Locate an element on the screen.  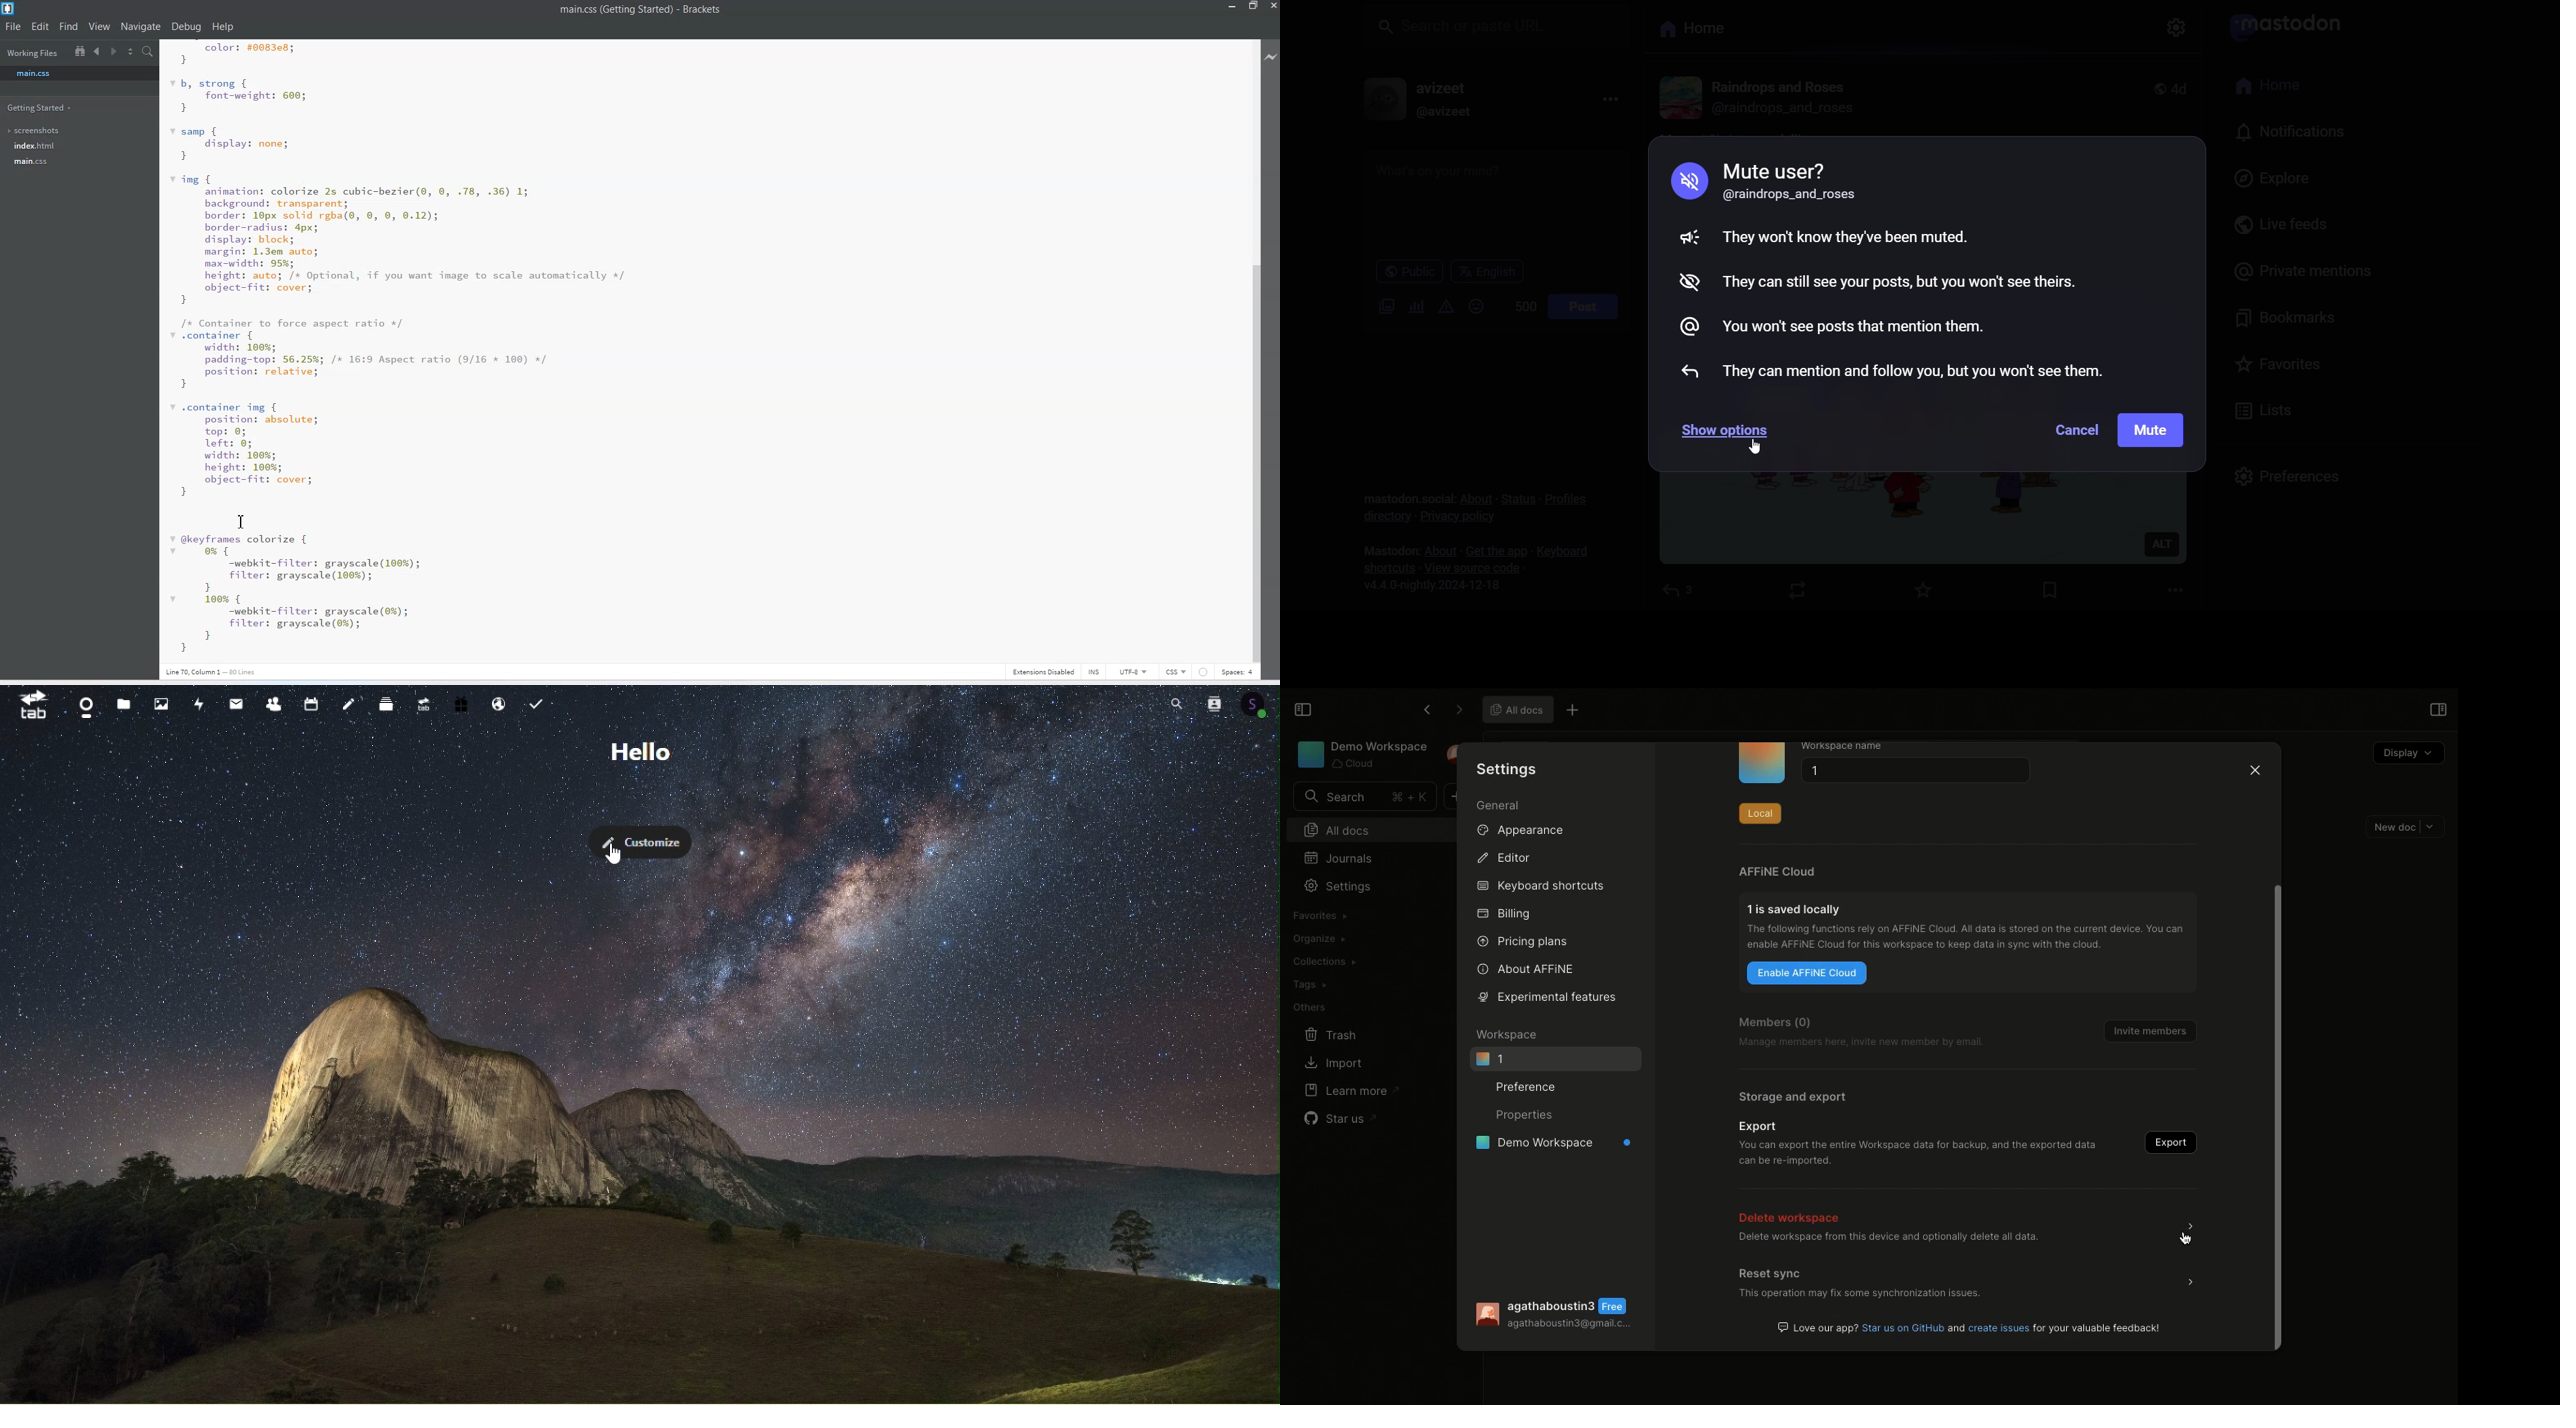
Scroll is located at coordinates (2280, 1049).